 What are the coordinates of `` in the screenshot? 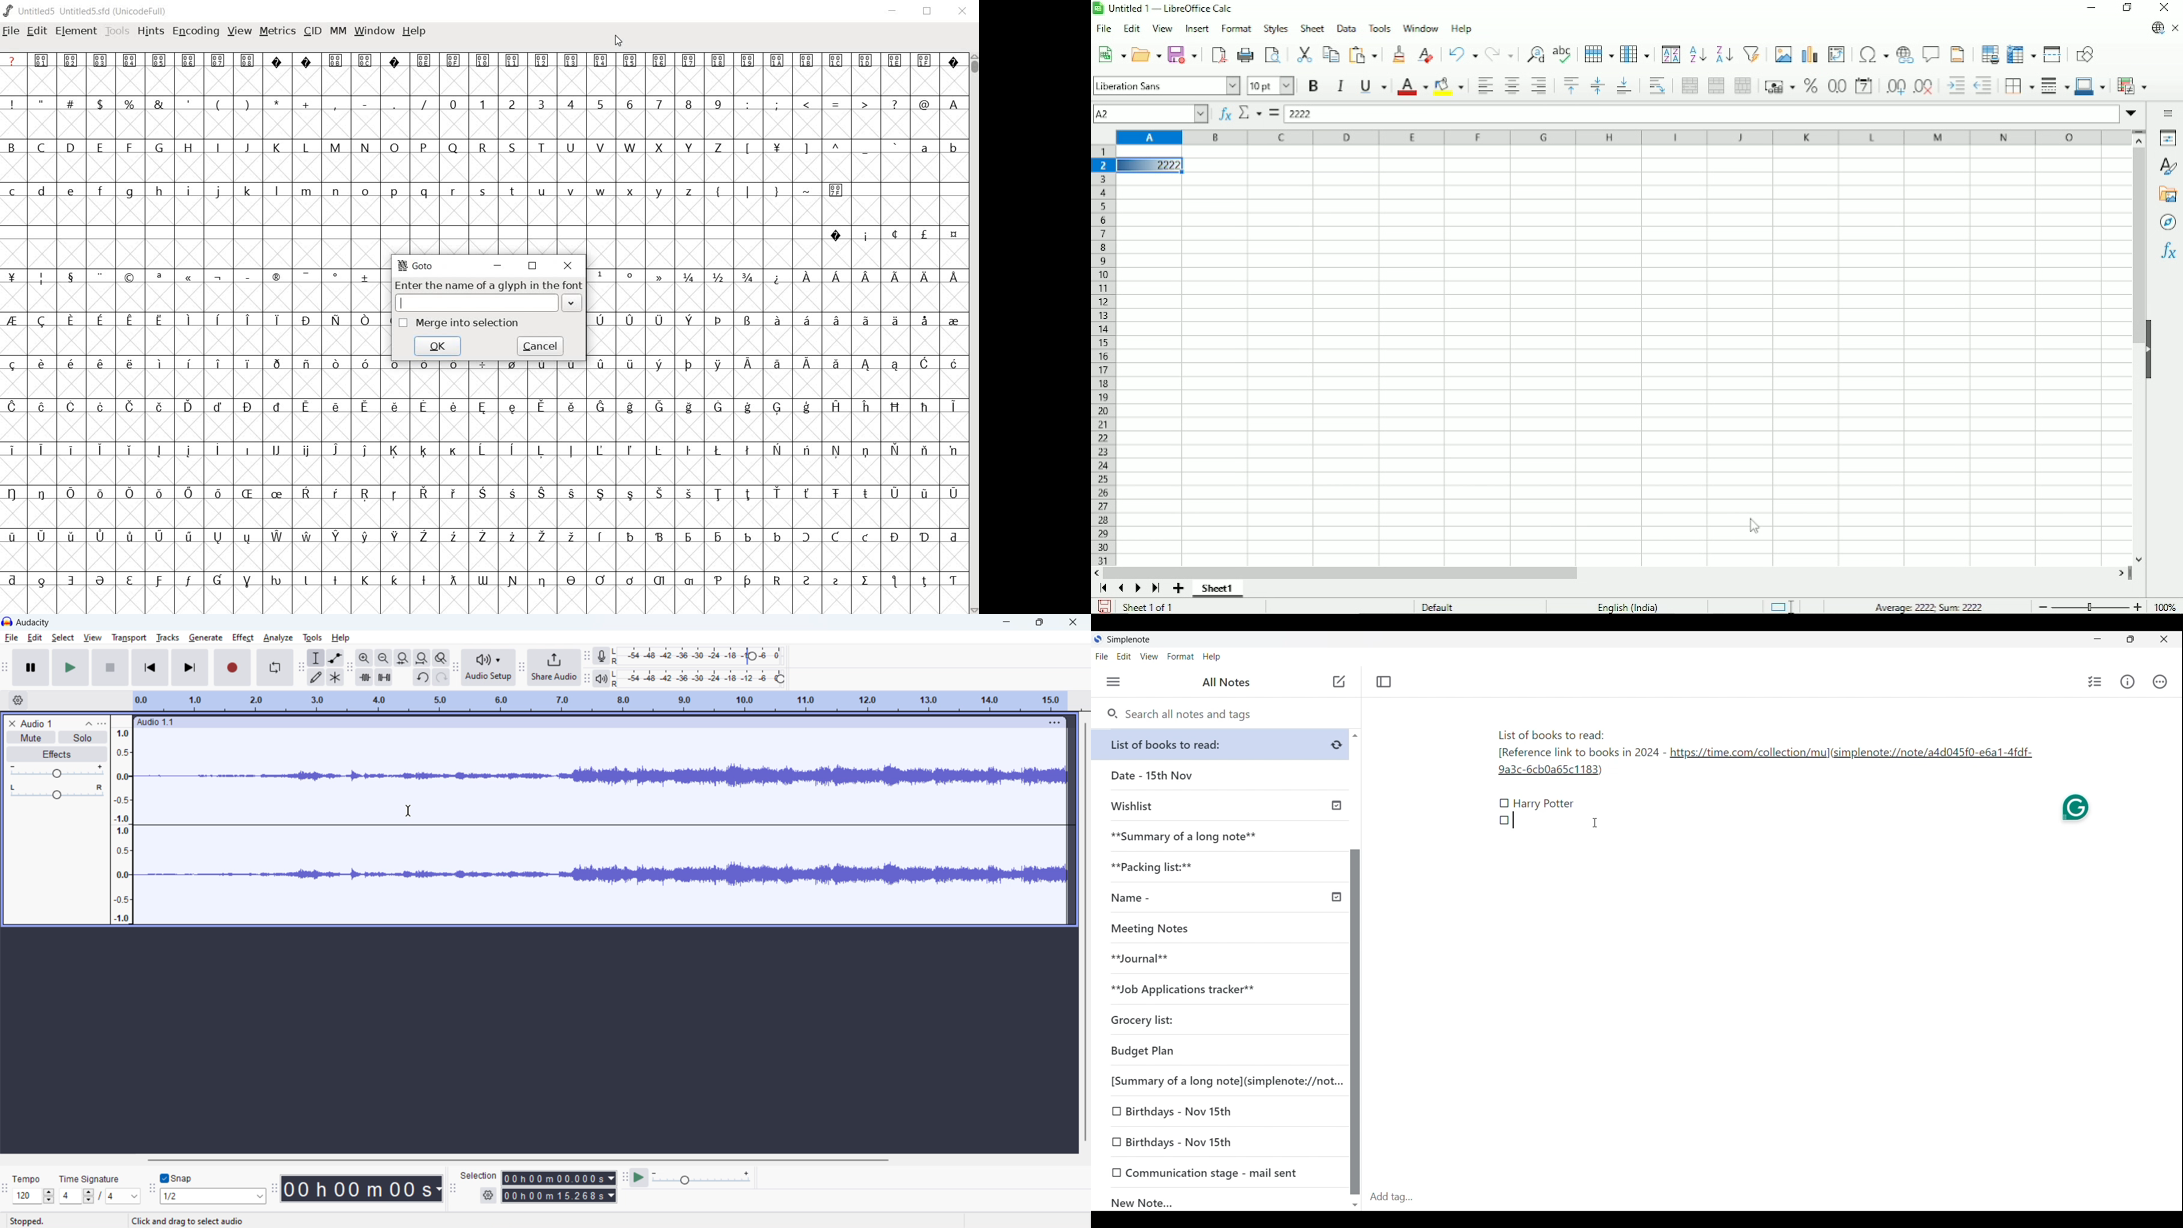 It's located at (249, 61).